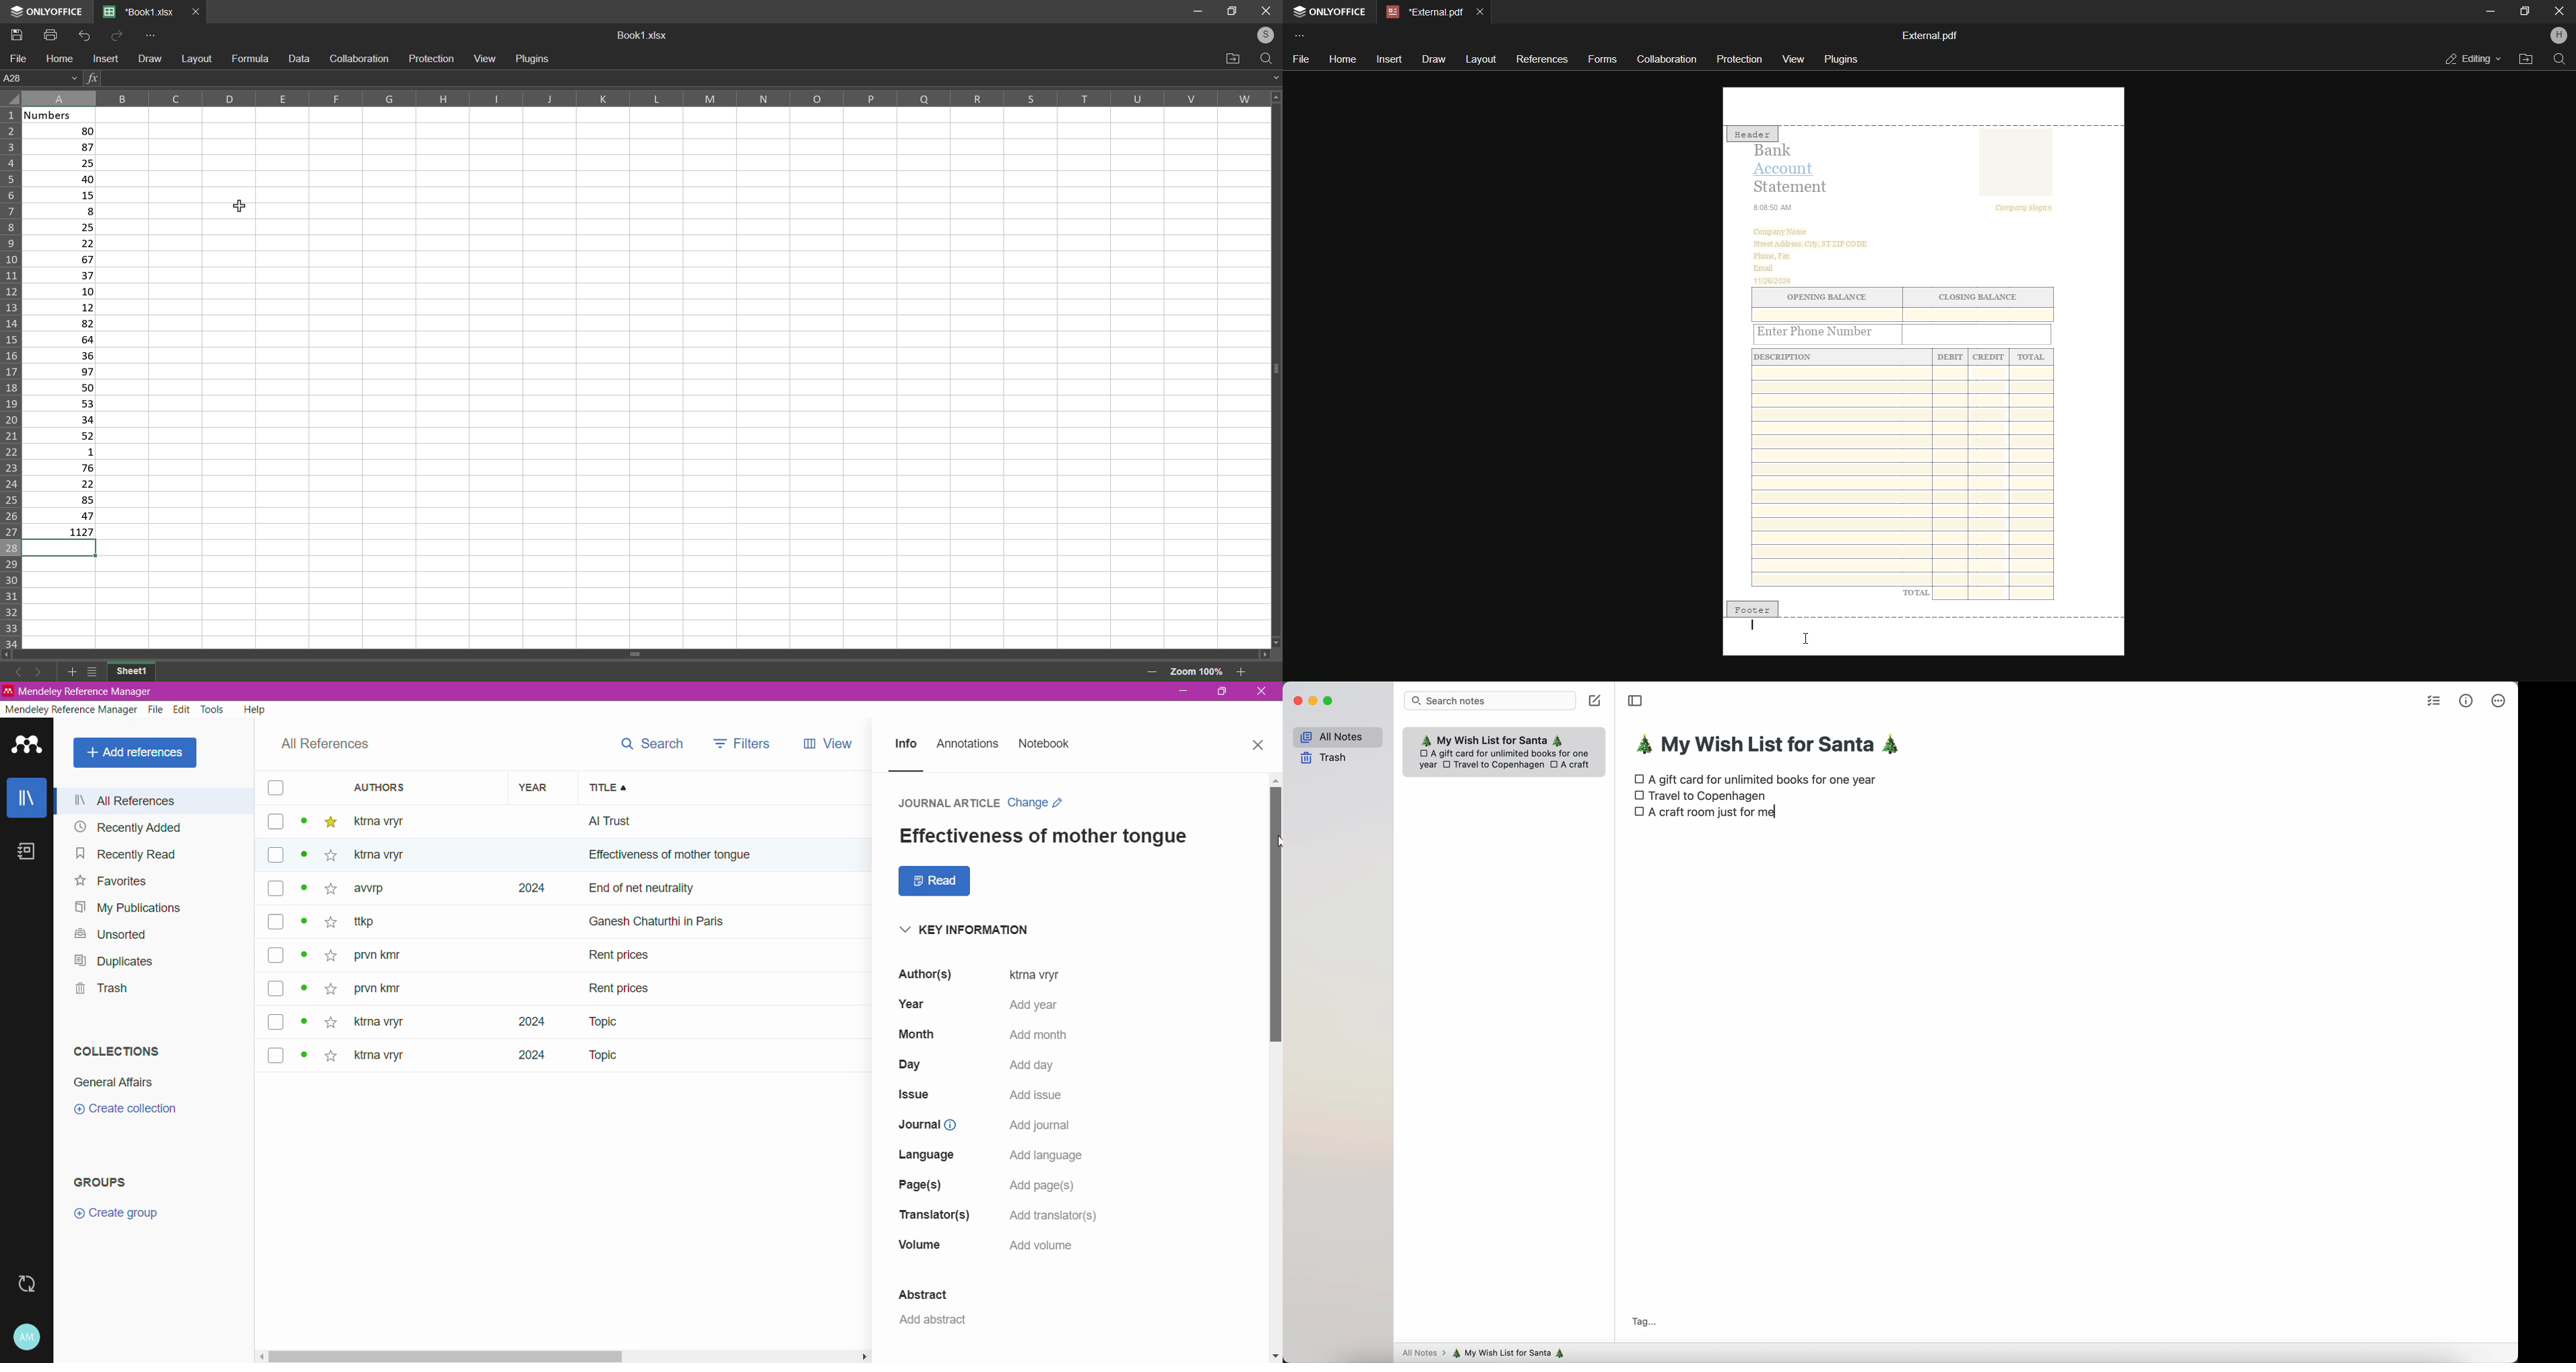 This screenshot has width=2576, height=1372. What do you see at coordinates (135, 671) in the screenshot?
I see `current sheet` at bounding box center [135, 671].